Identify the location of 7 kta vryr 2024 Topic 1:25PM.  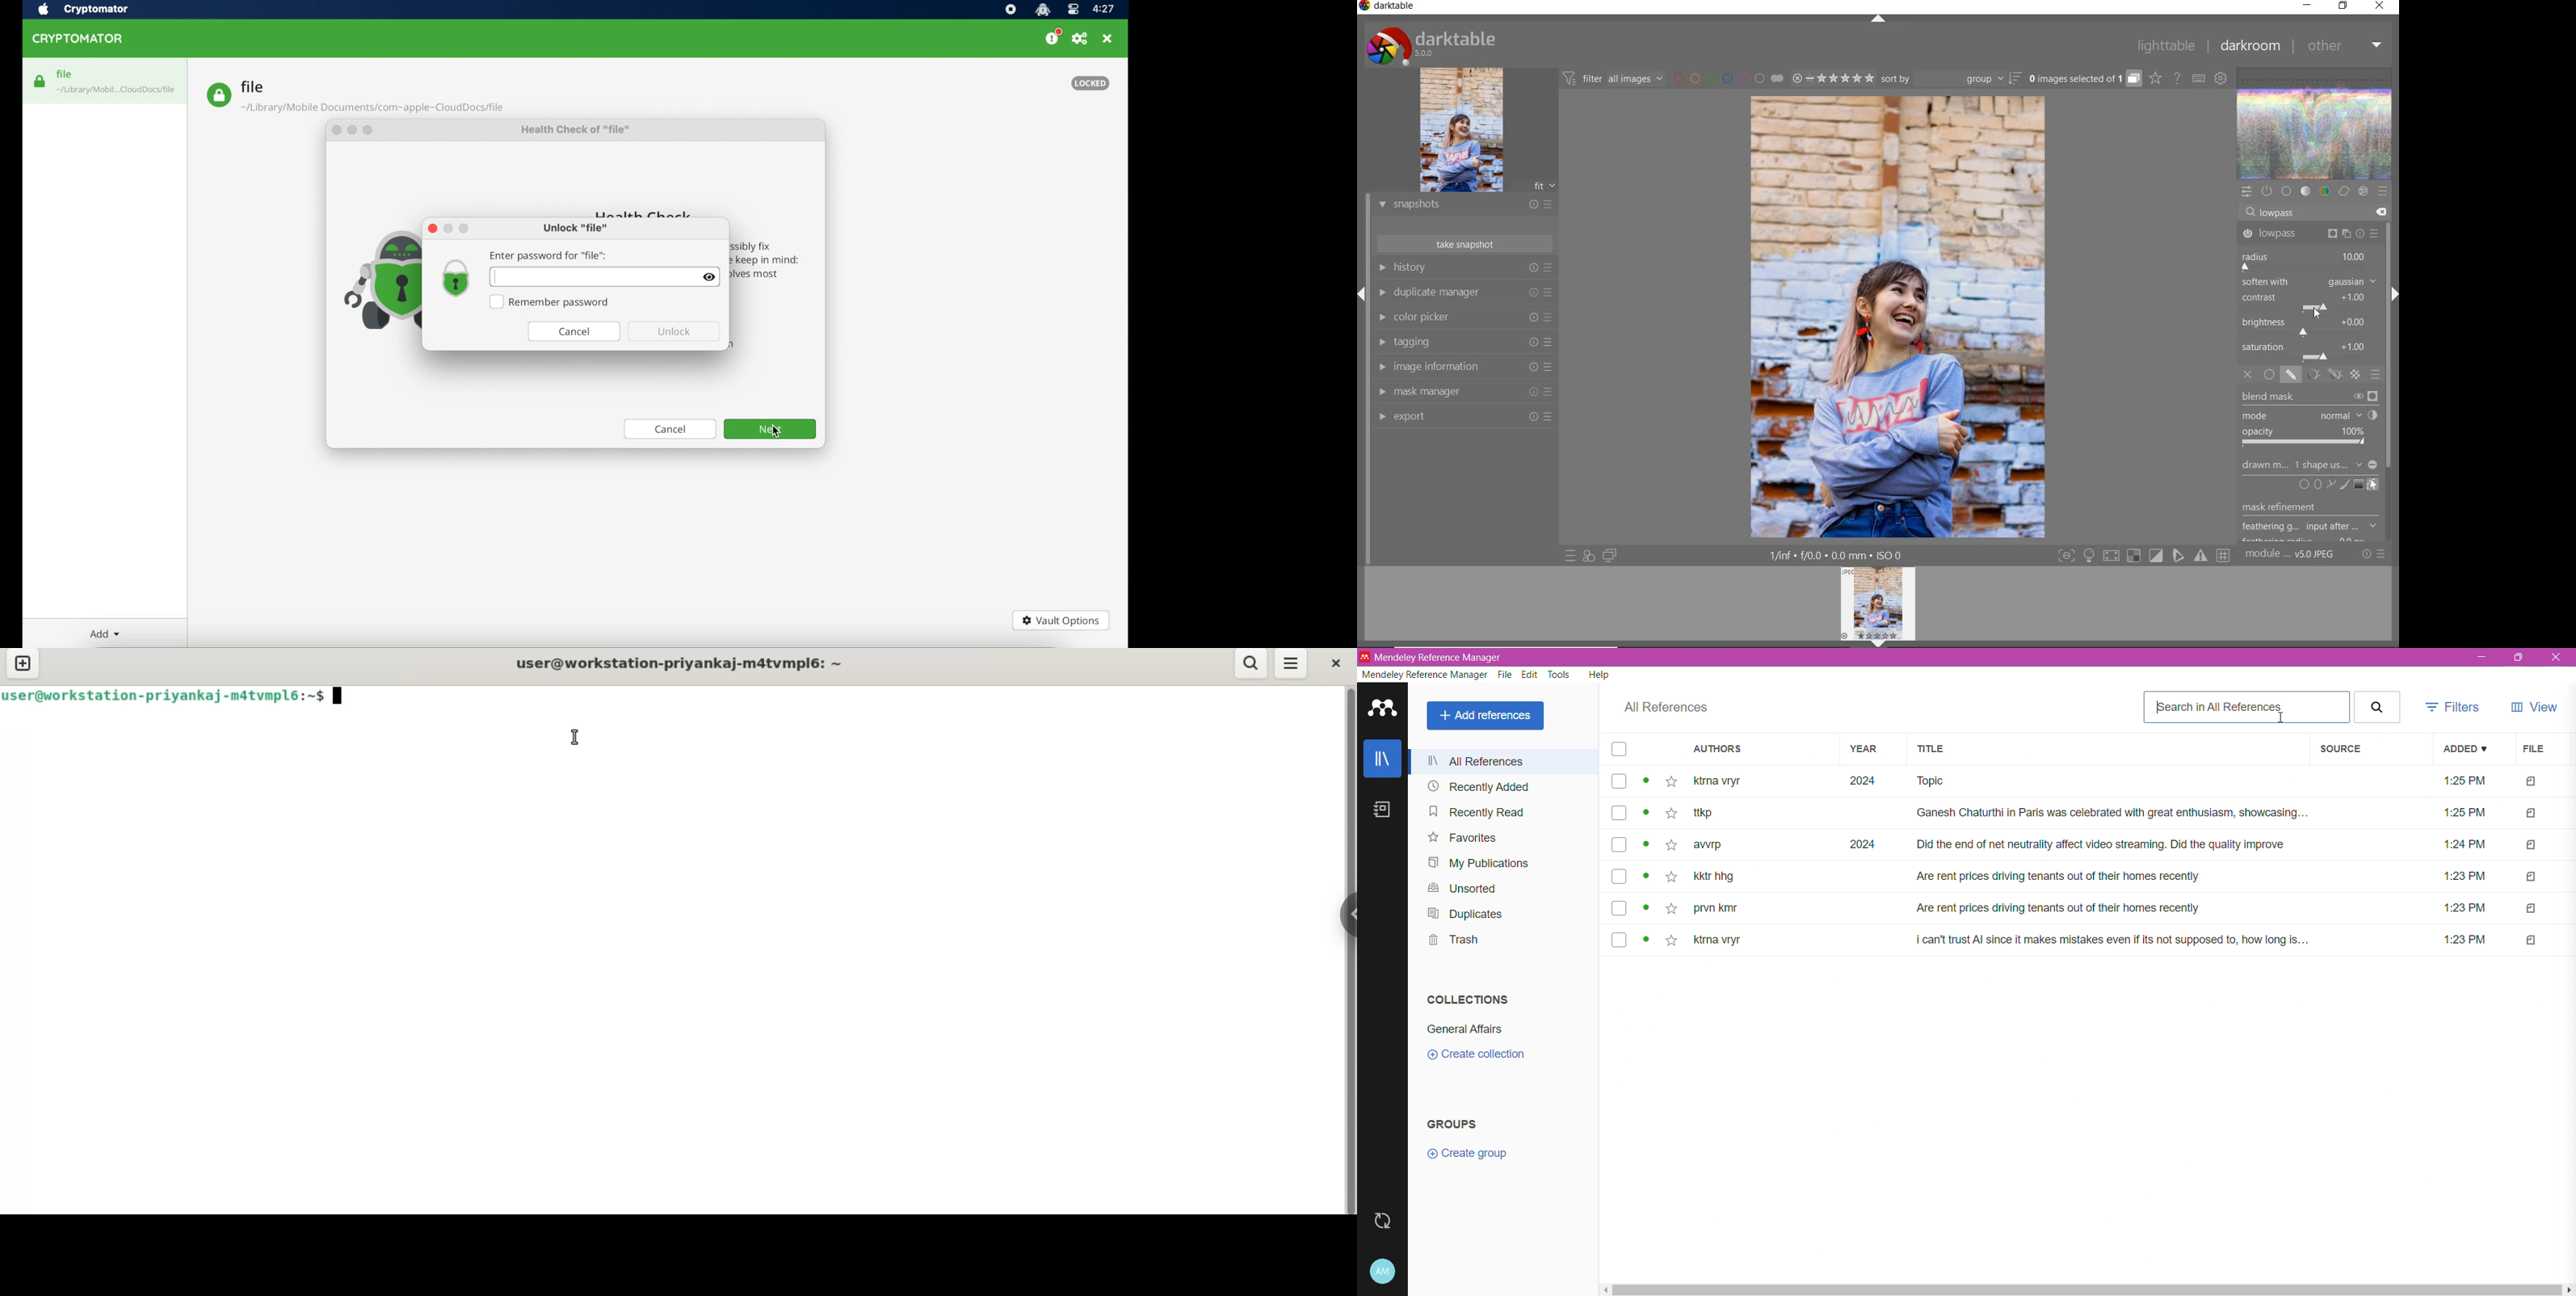
(2097, 783).